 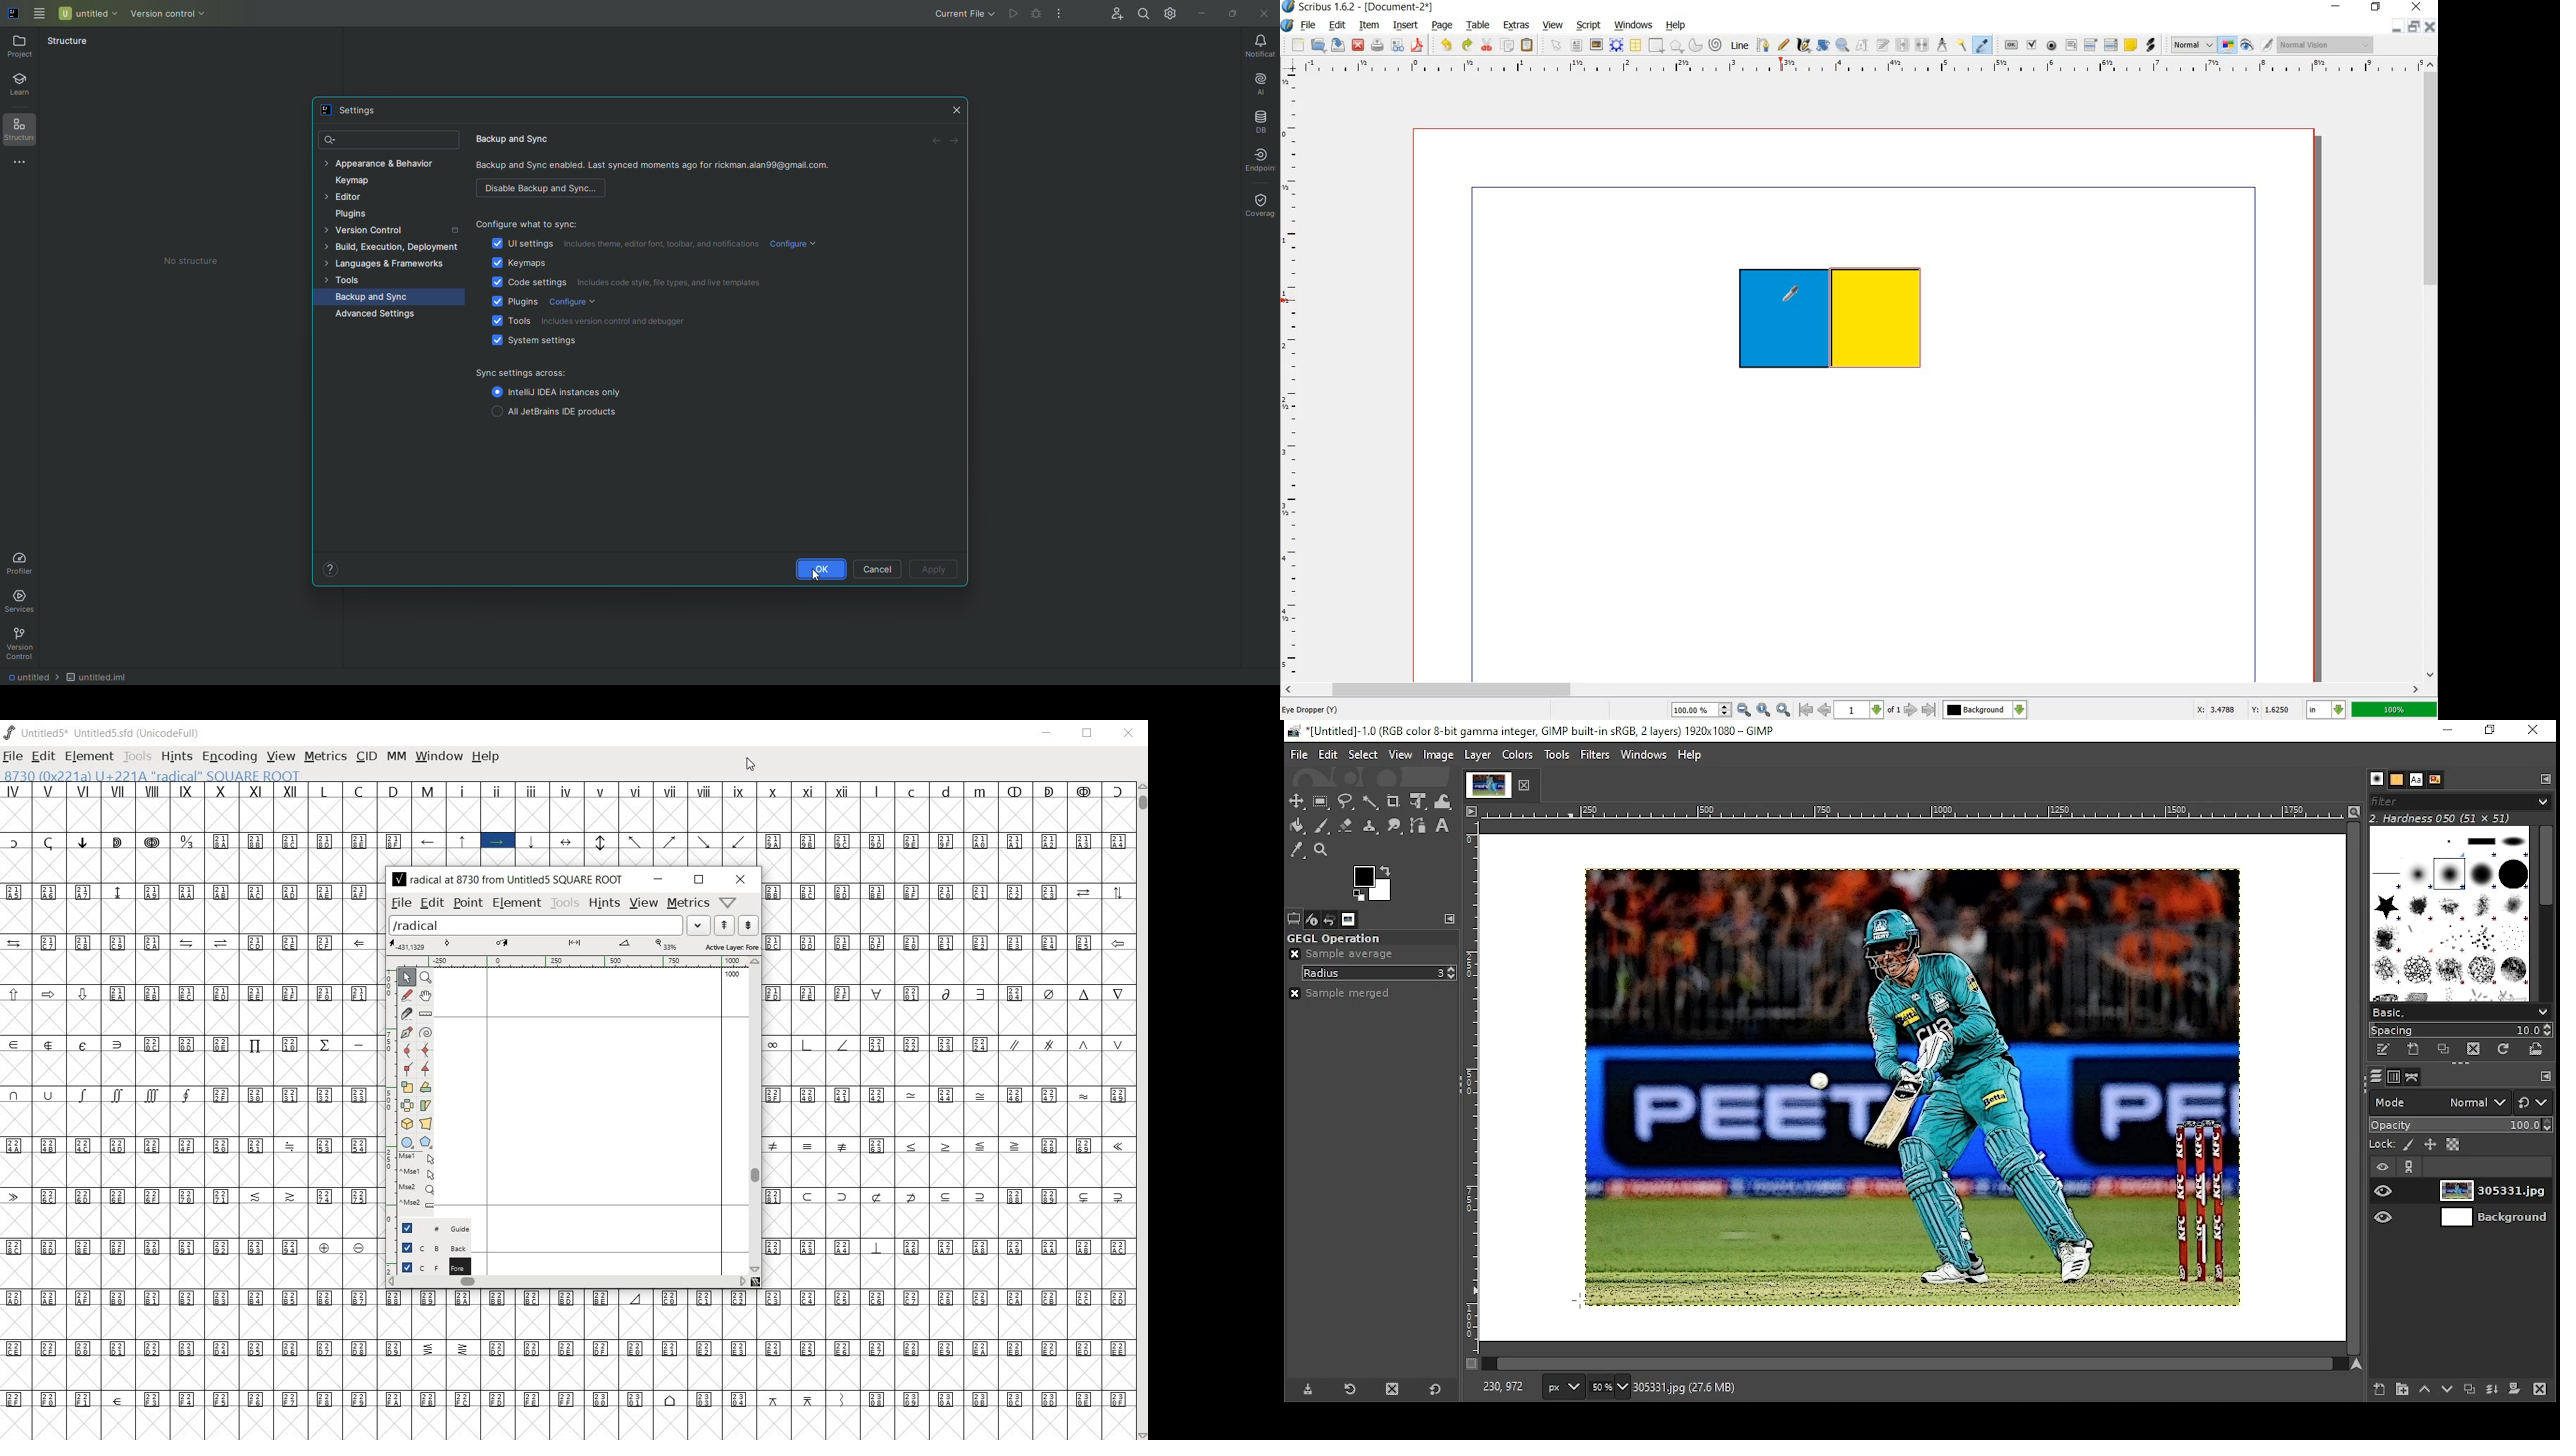 What do you see at coordinates (24, 644) in the screenshot?
I see `Version Control` at bounding box center [24, 644].